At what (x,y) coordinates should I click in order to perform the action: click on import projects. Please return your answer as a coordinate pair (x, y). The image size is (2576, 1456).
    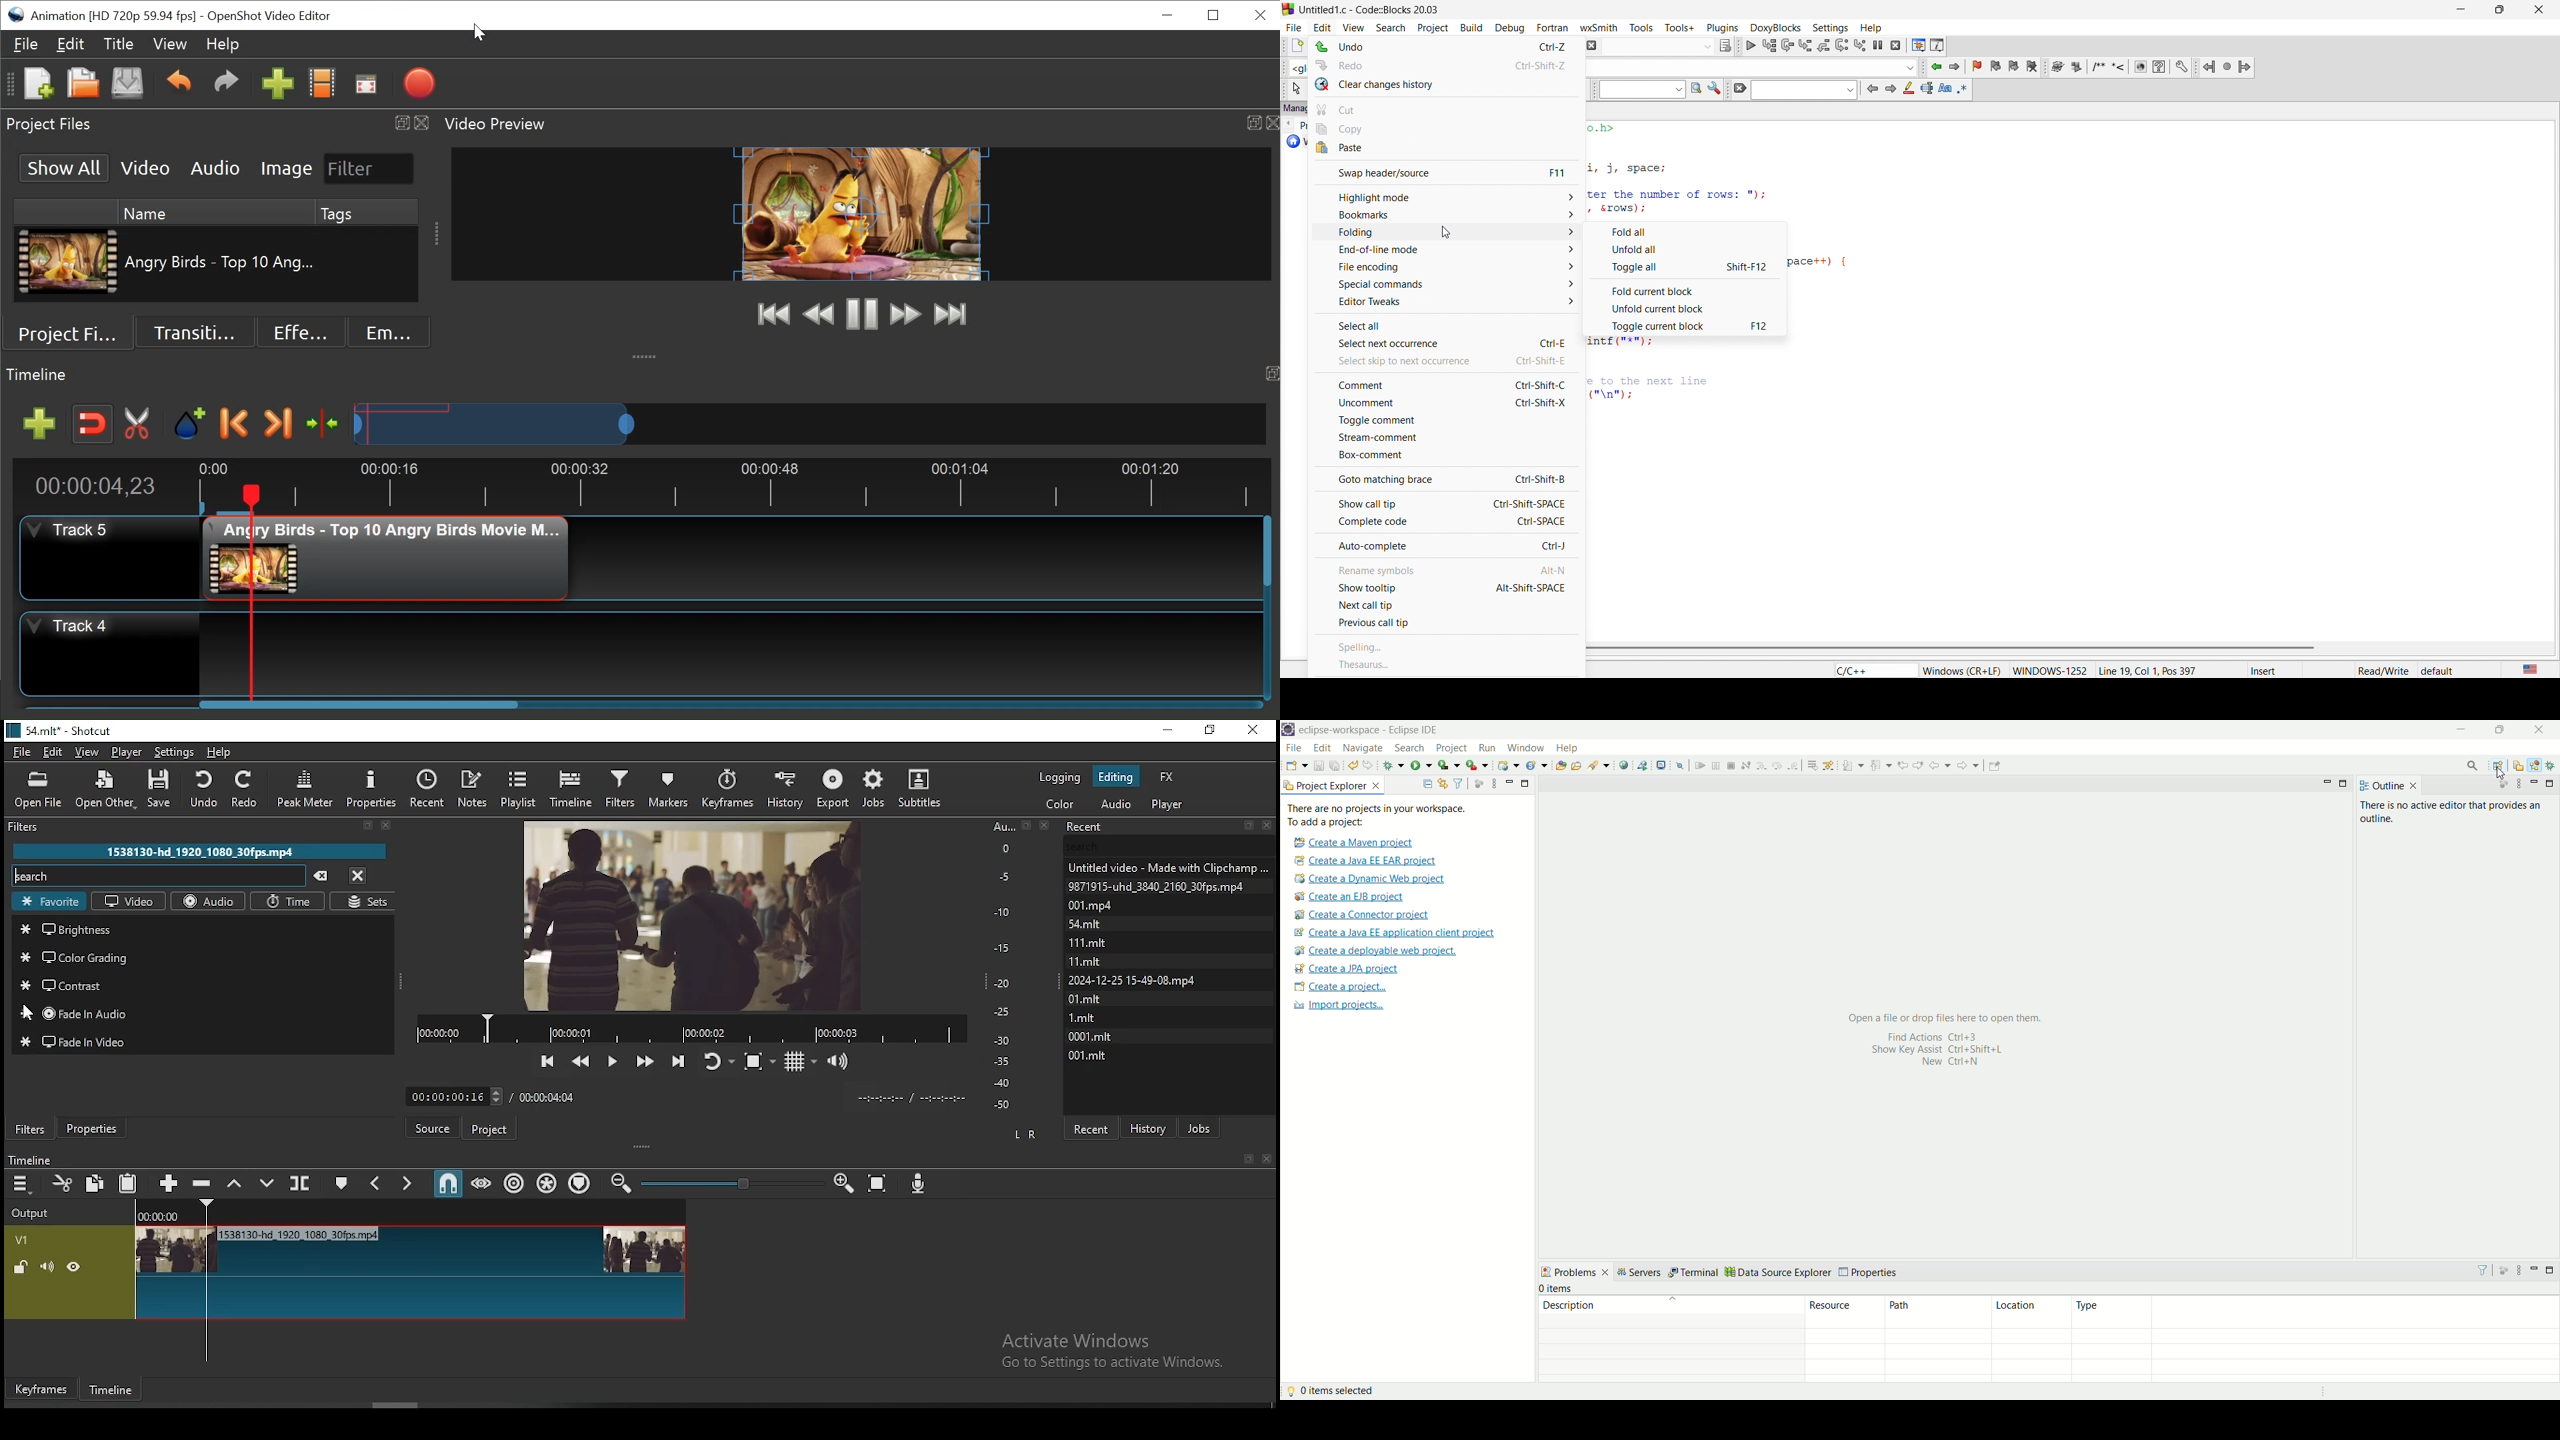
    Looking at the image, I should click on (1339, 1005).